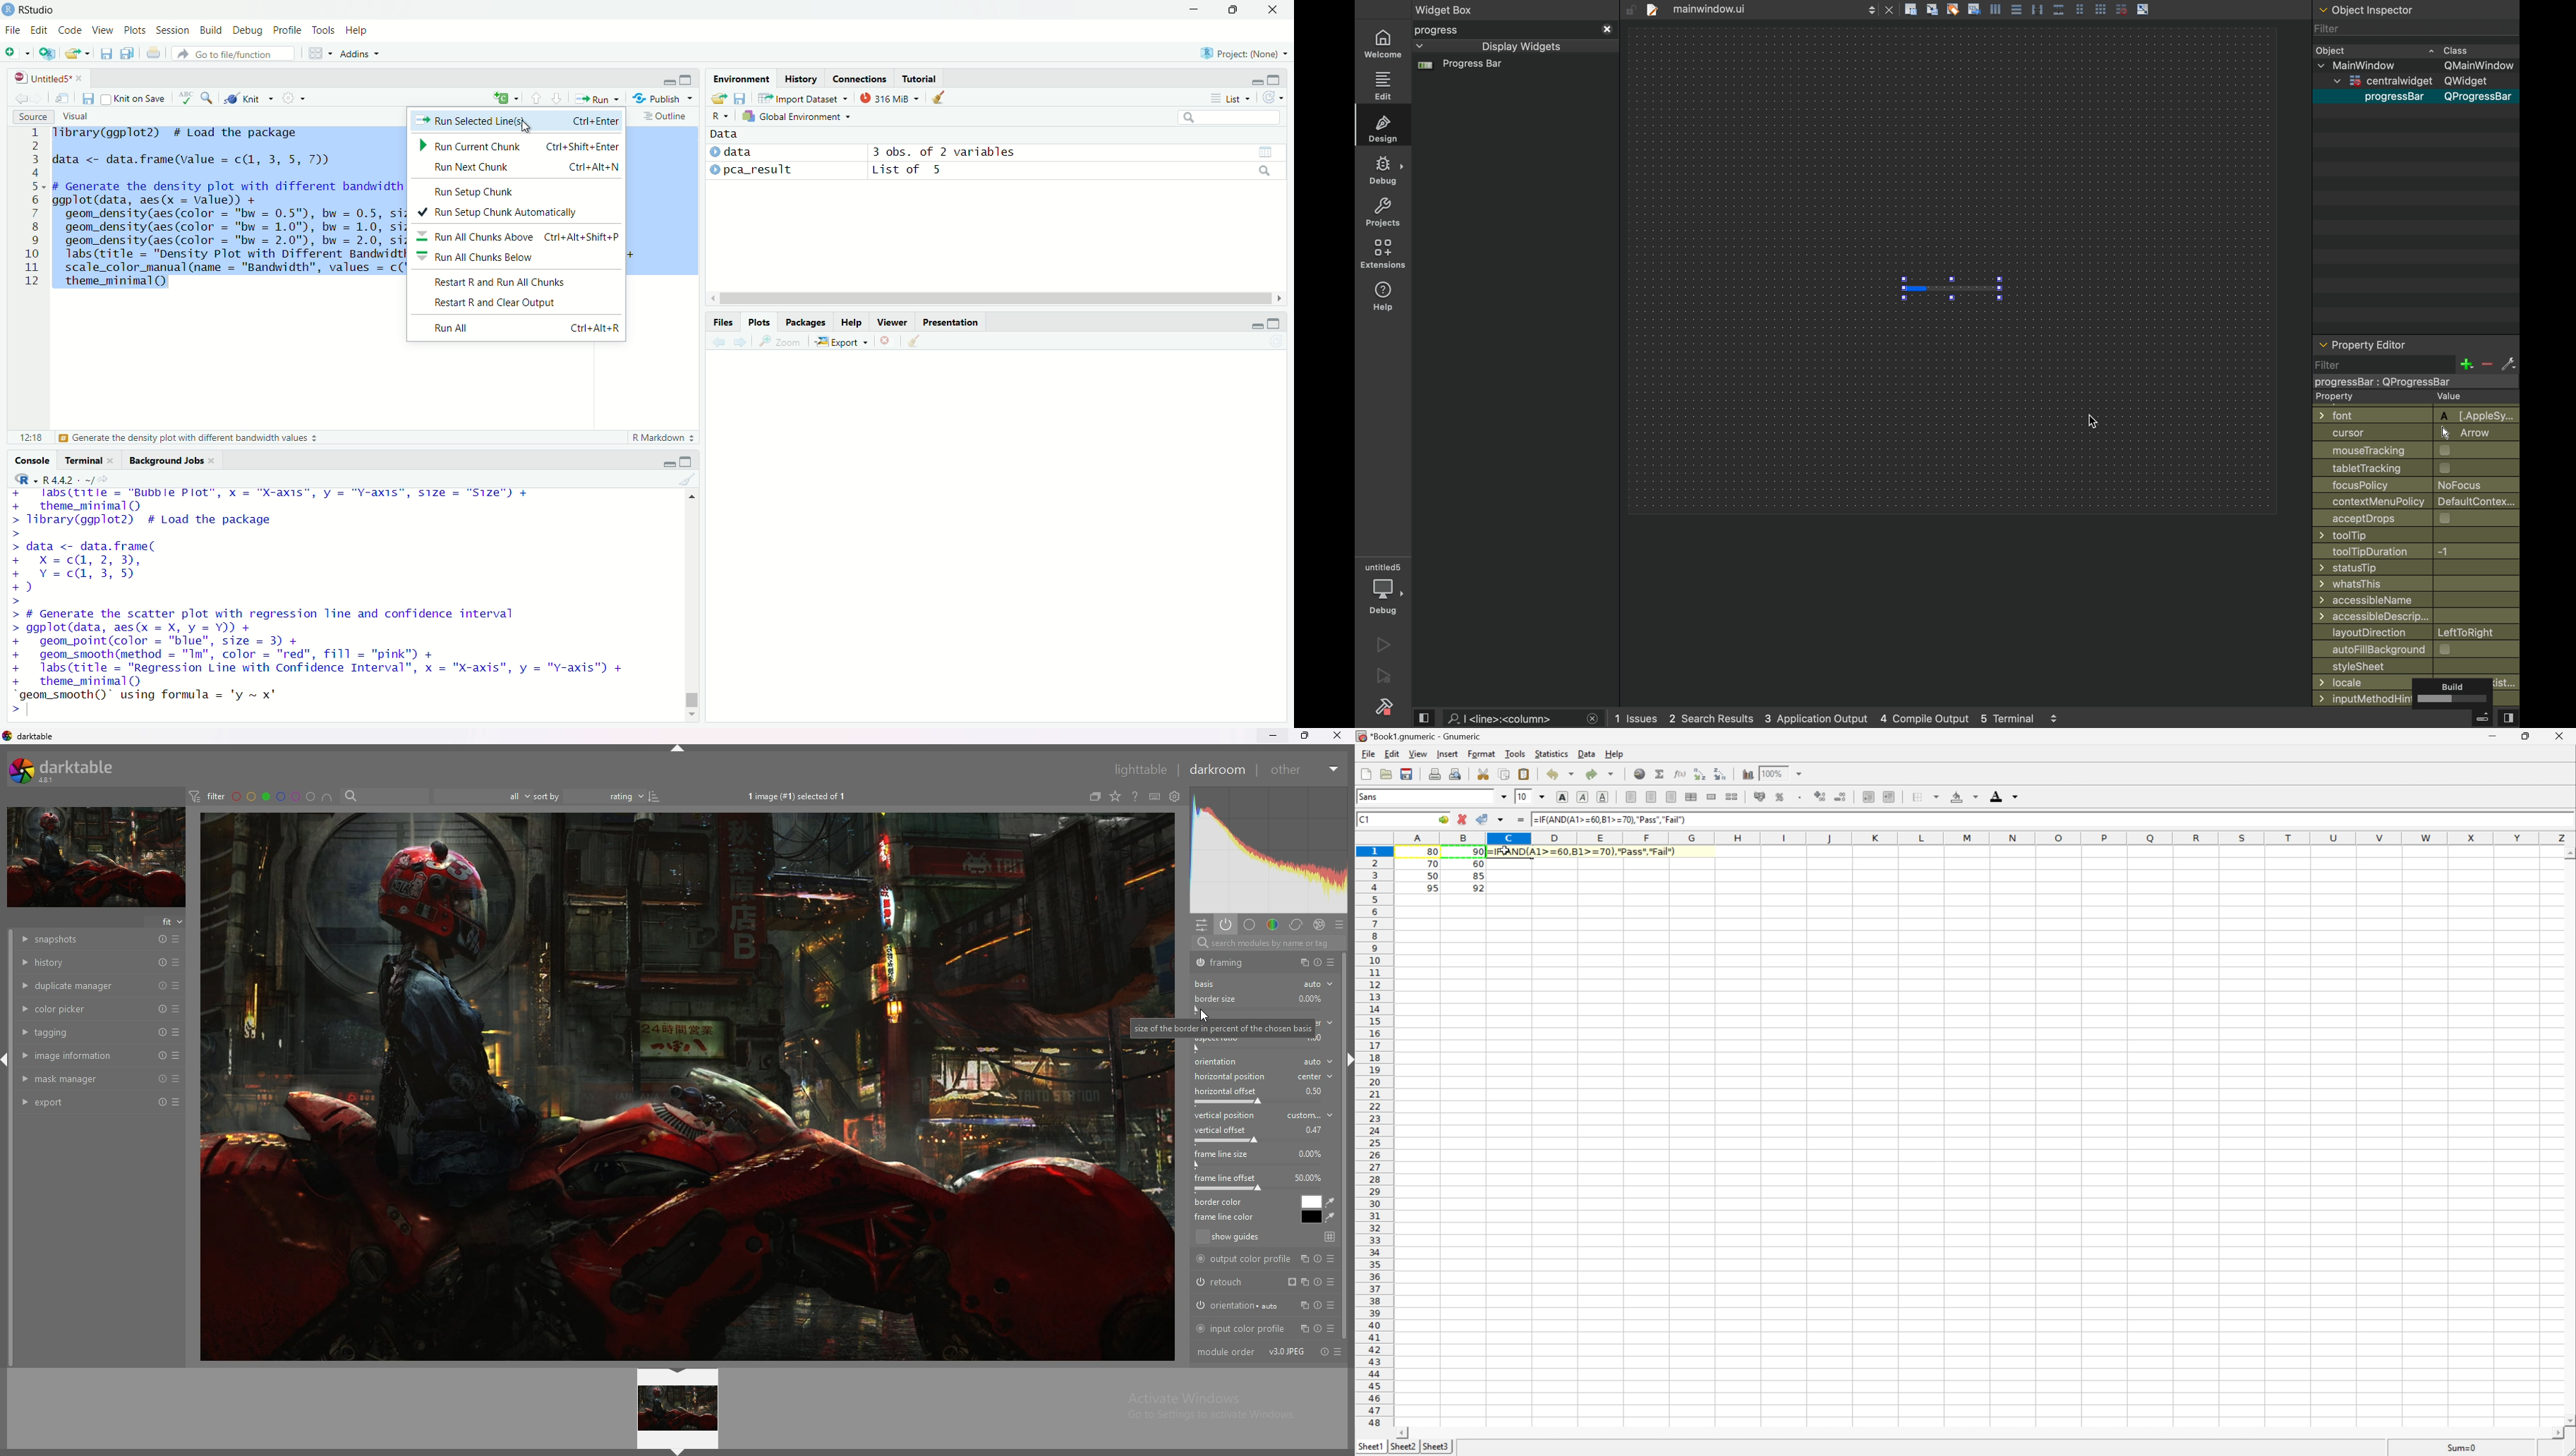  What do you see at coordinates (667, 79) in the screenshot?
I see `minimize` at bounding box center [667, 79].